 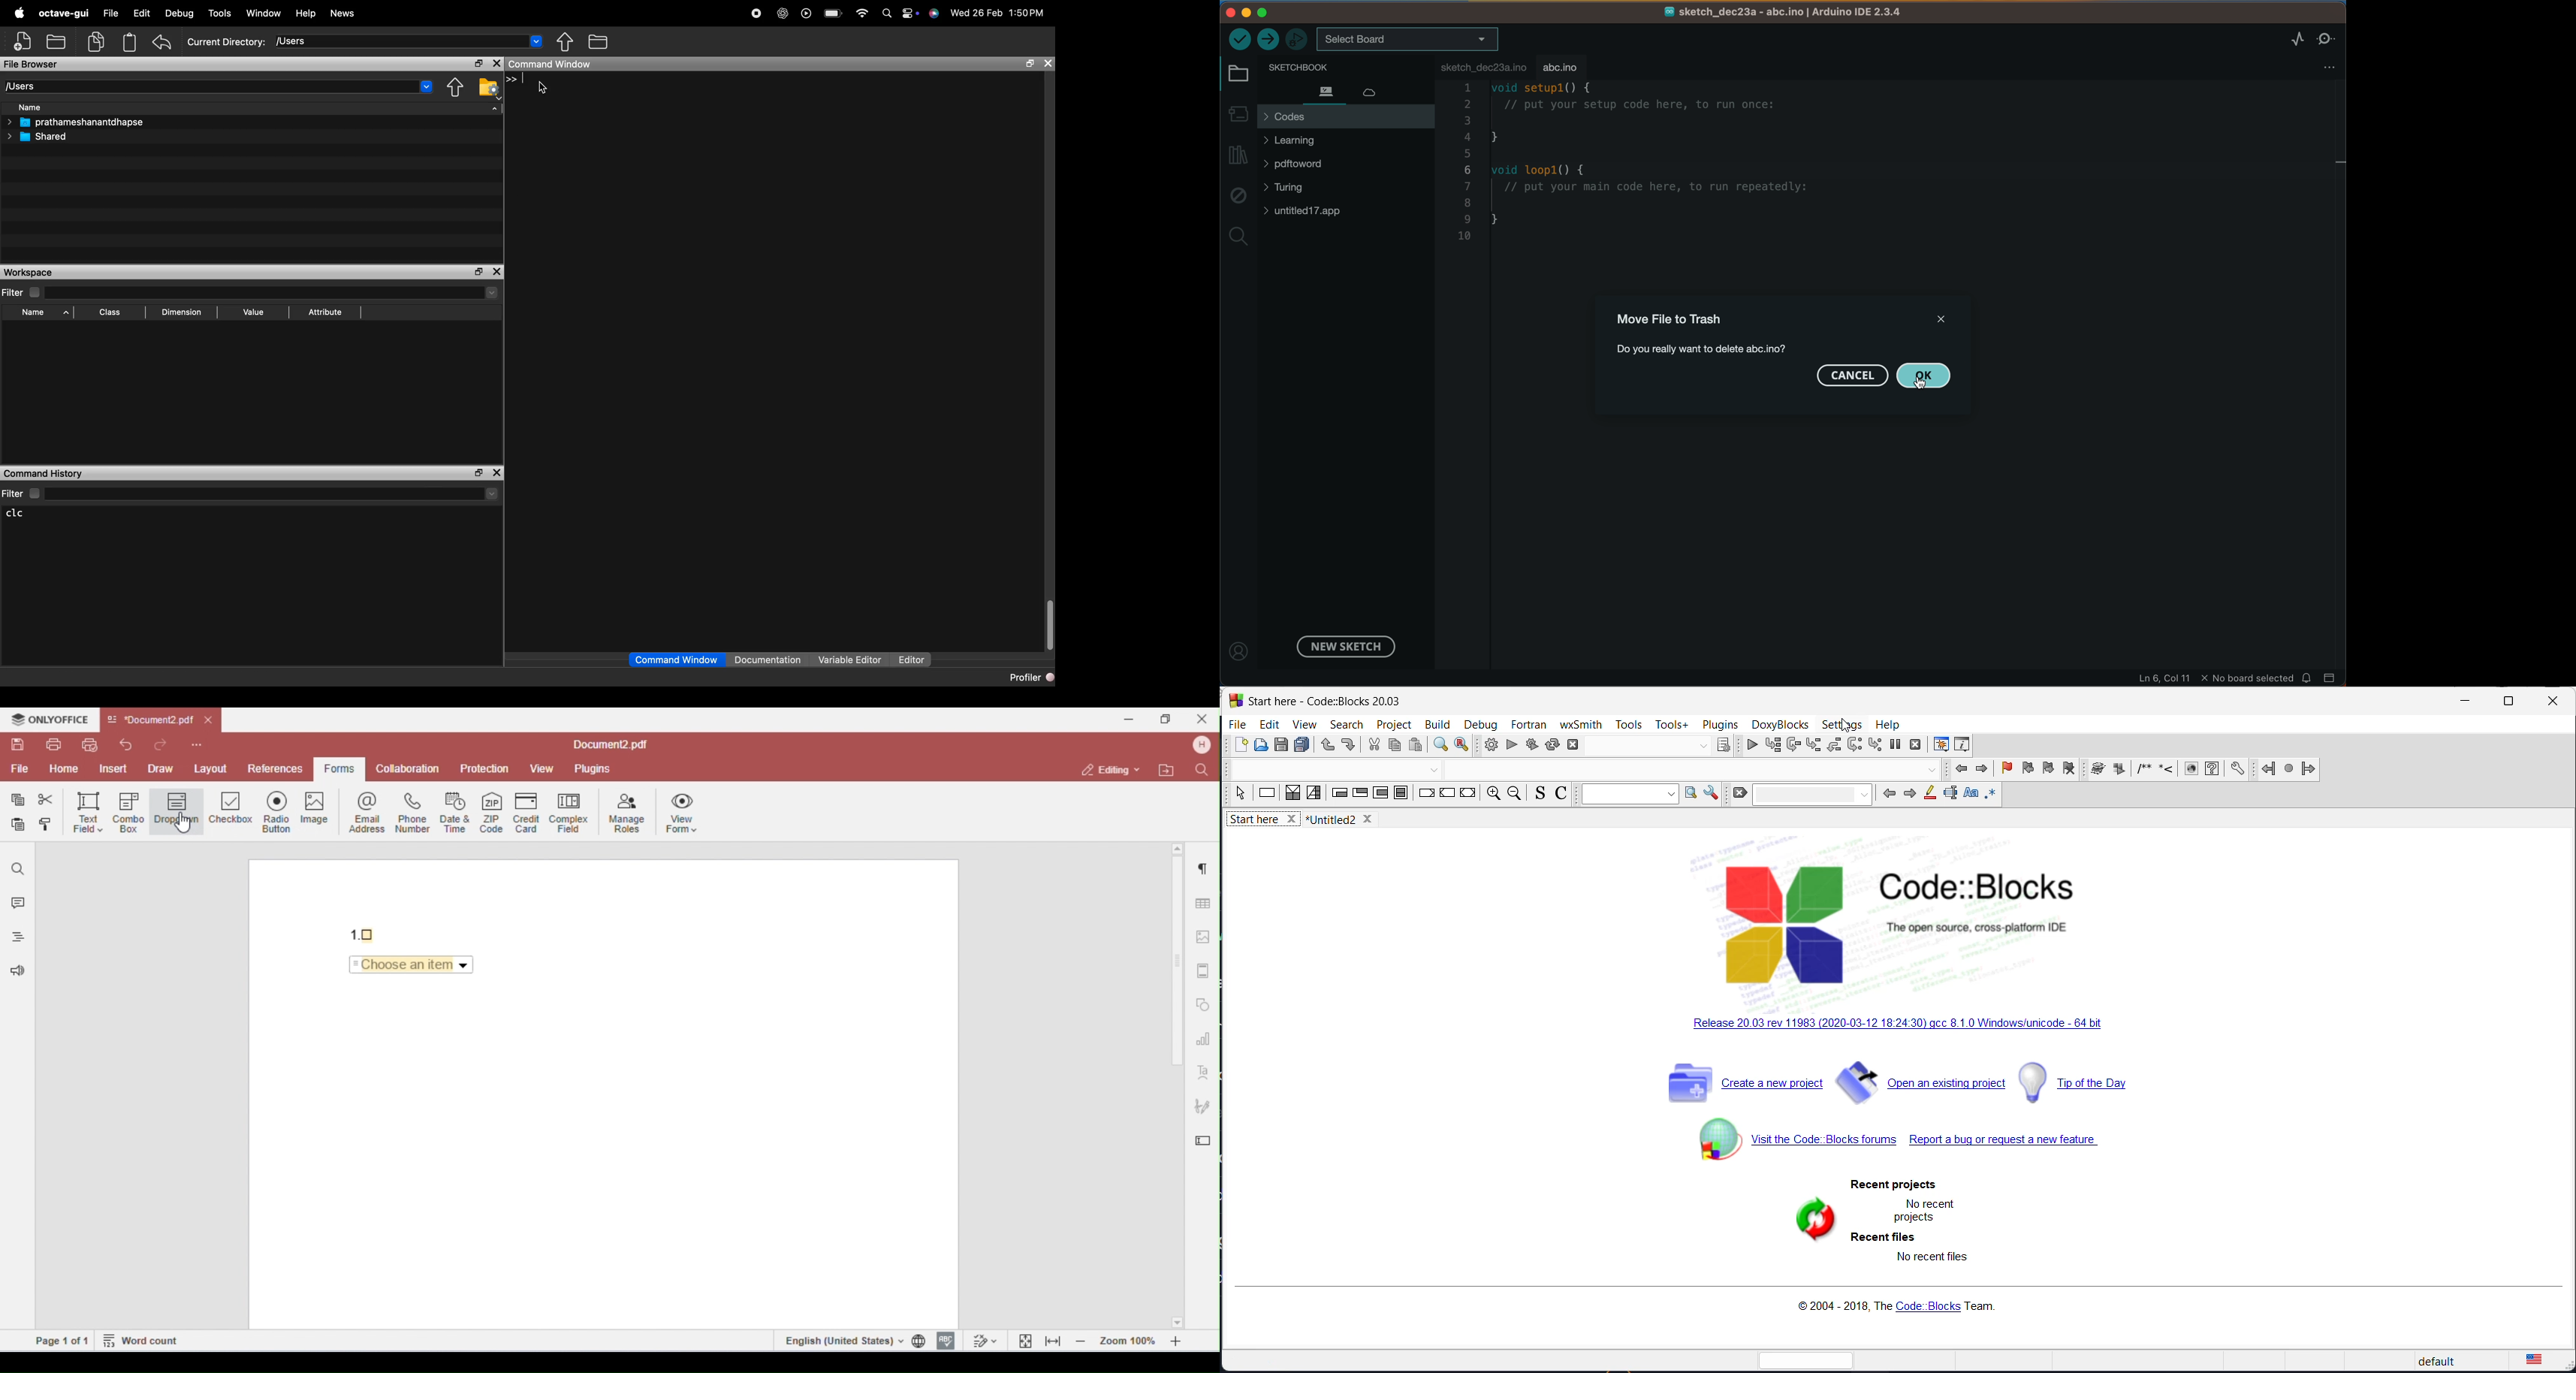 I want to click on continue instruction, so click(x=1447, y=795).